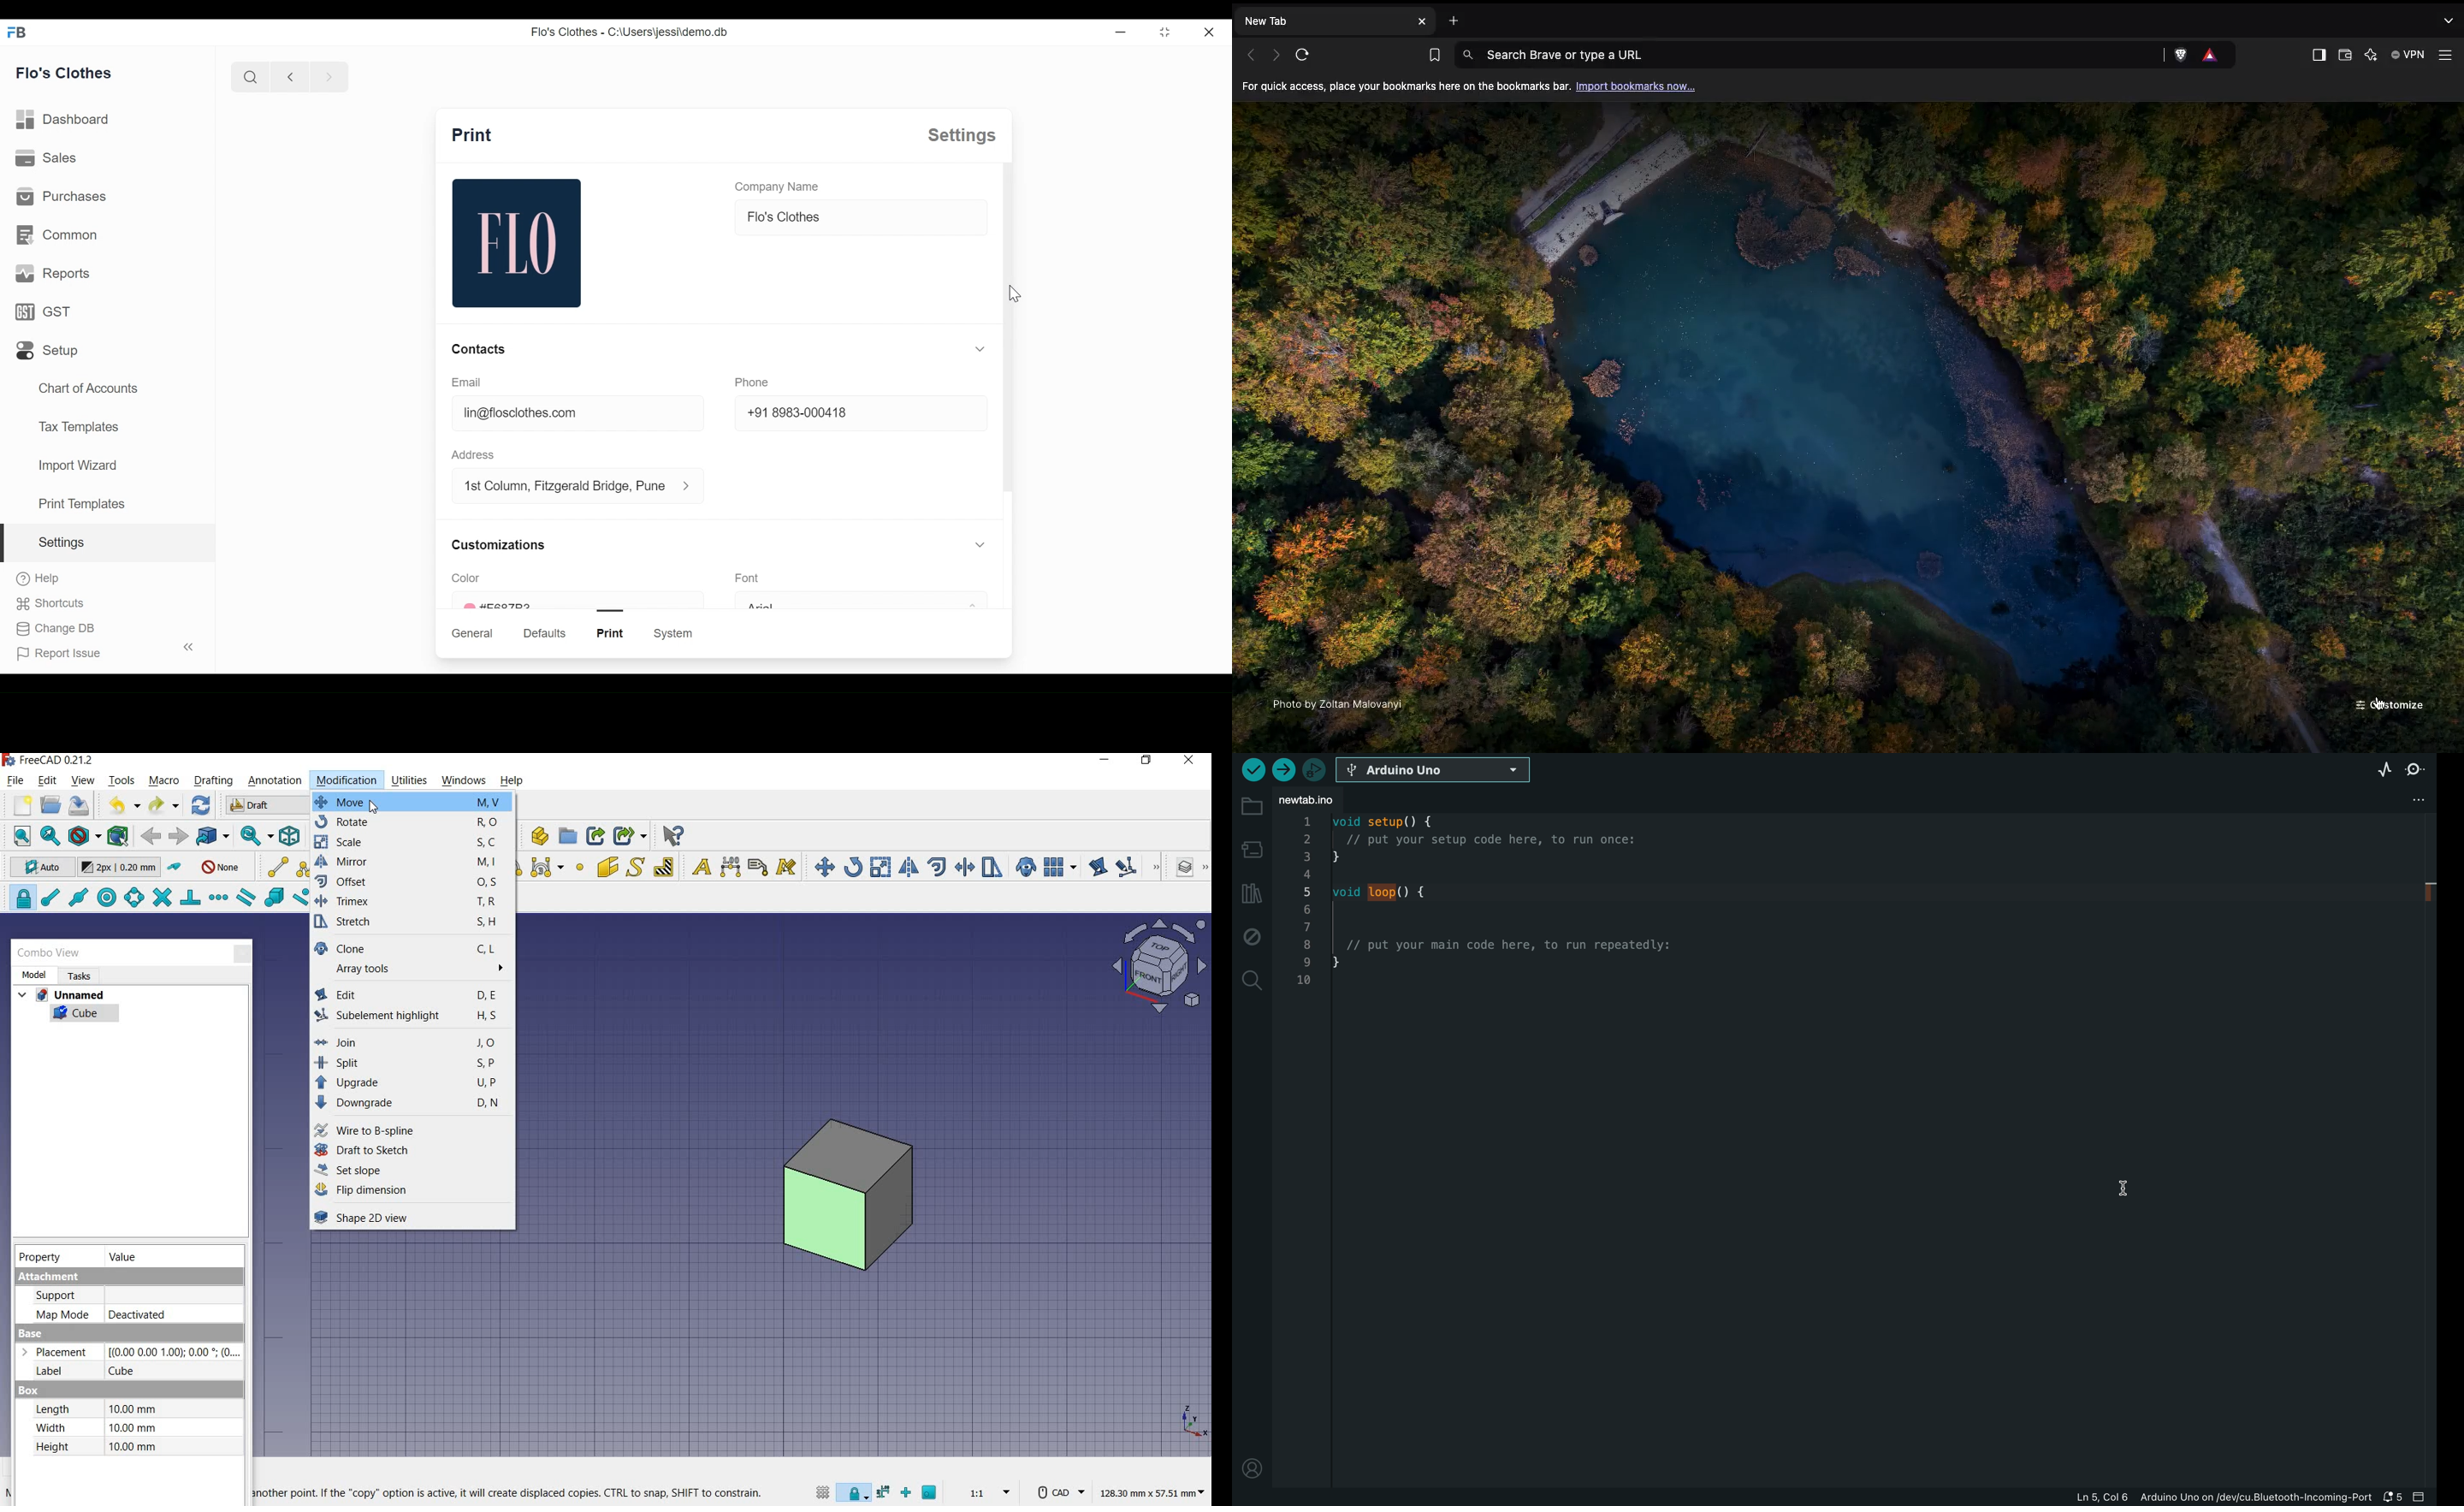 This screenshot has width=2464, height=1512. What do you see at coordinates (1165, 32) in the screenshot?
I see `toggle between form and full width` at bounding box center [1165, 32].